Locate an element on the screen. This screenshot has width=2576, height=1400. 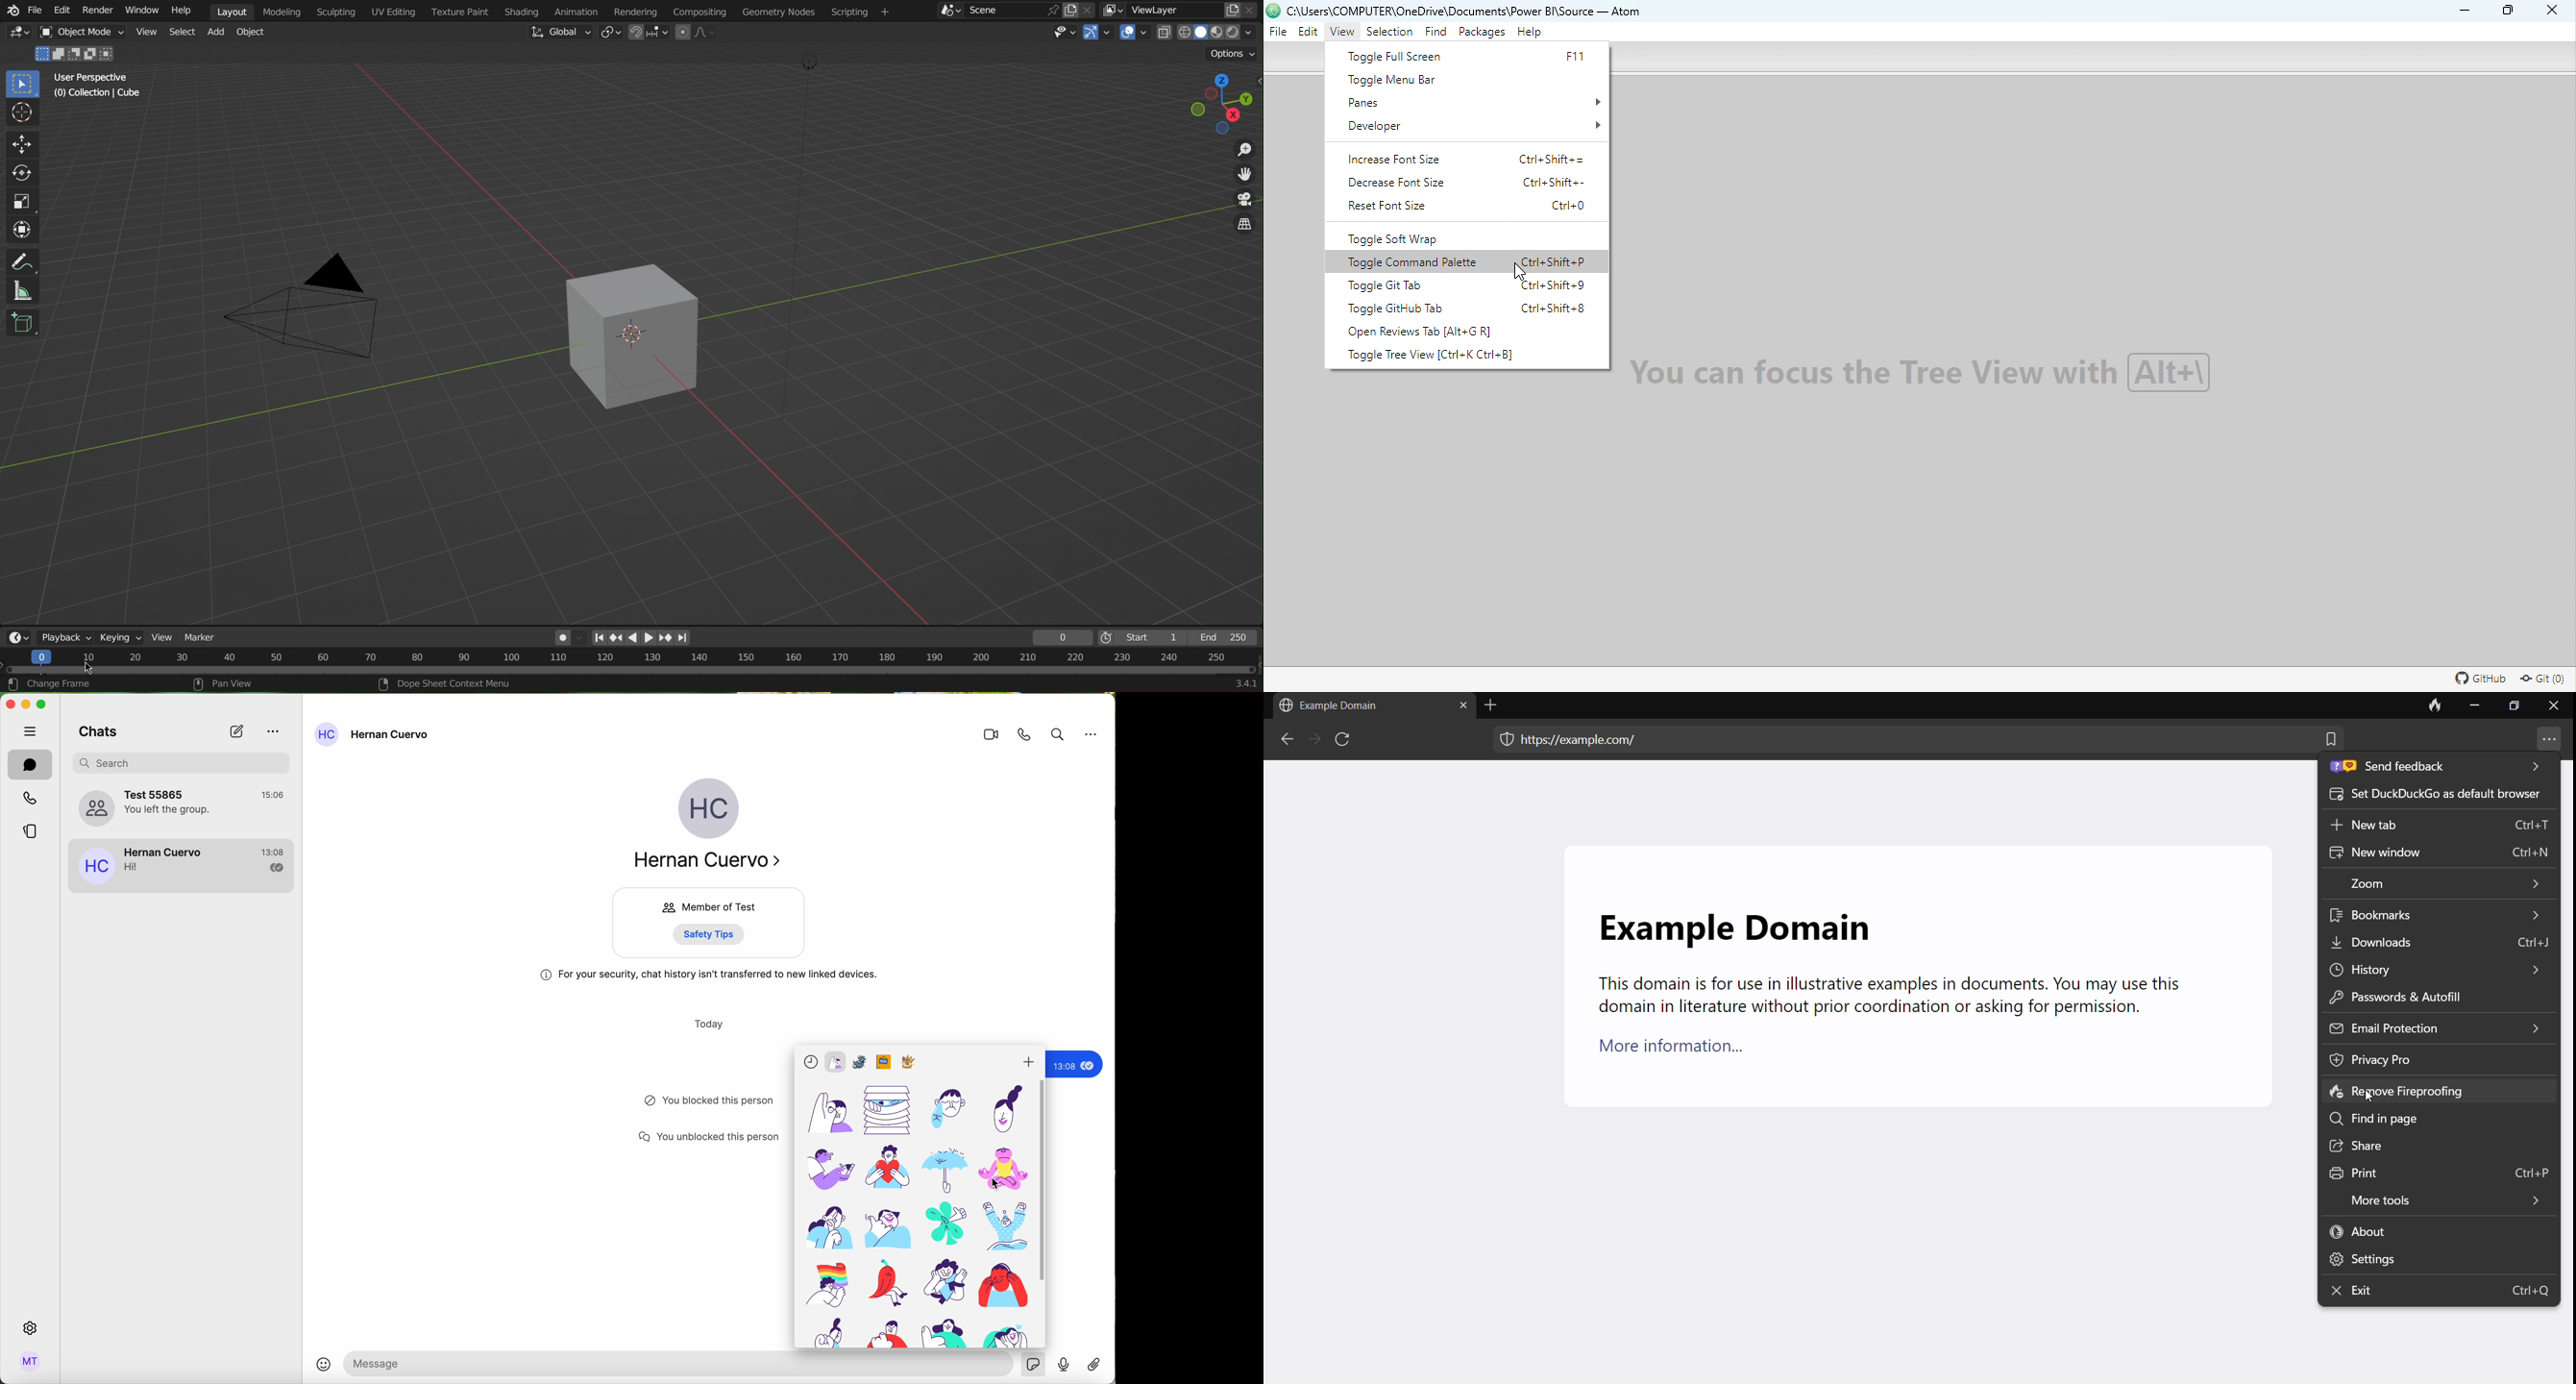
find in page is located at coordinates (2436, 1117).